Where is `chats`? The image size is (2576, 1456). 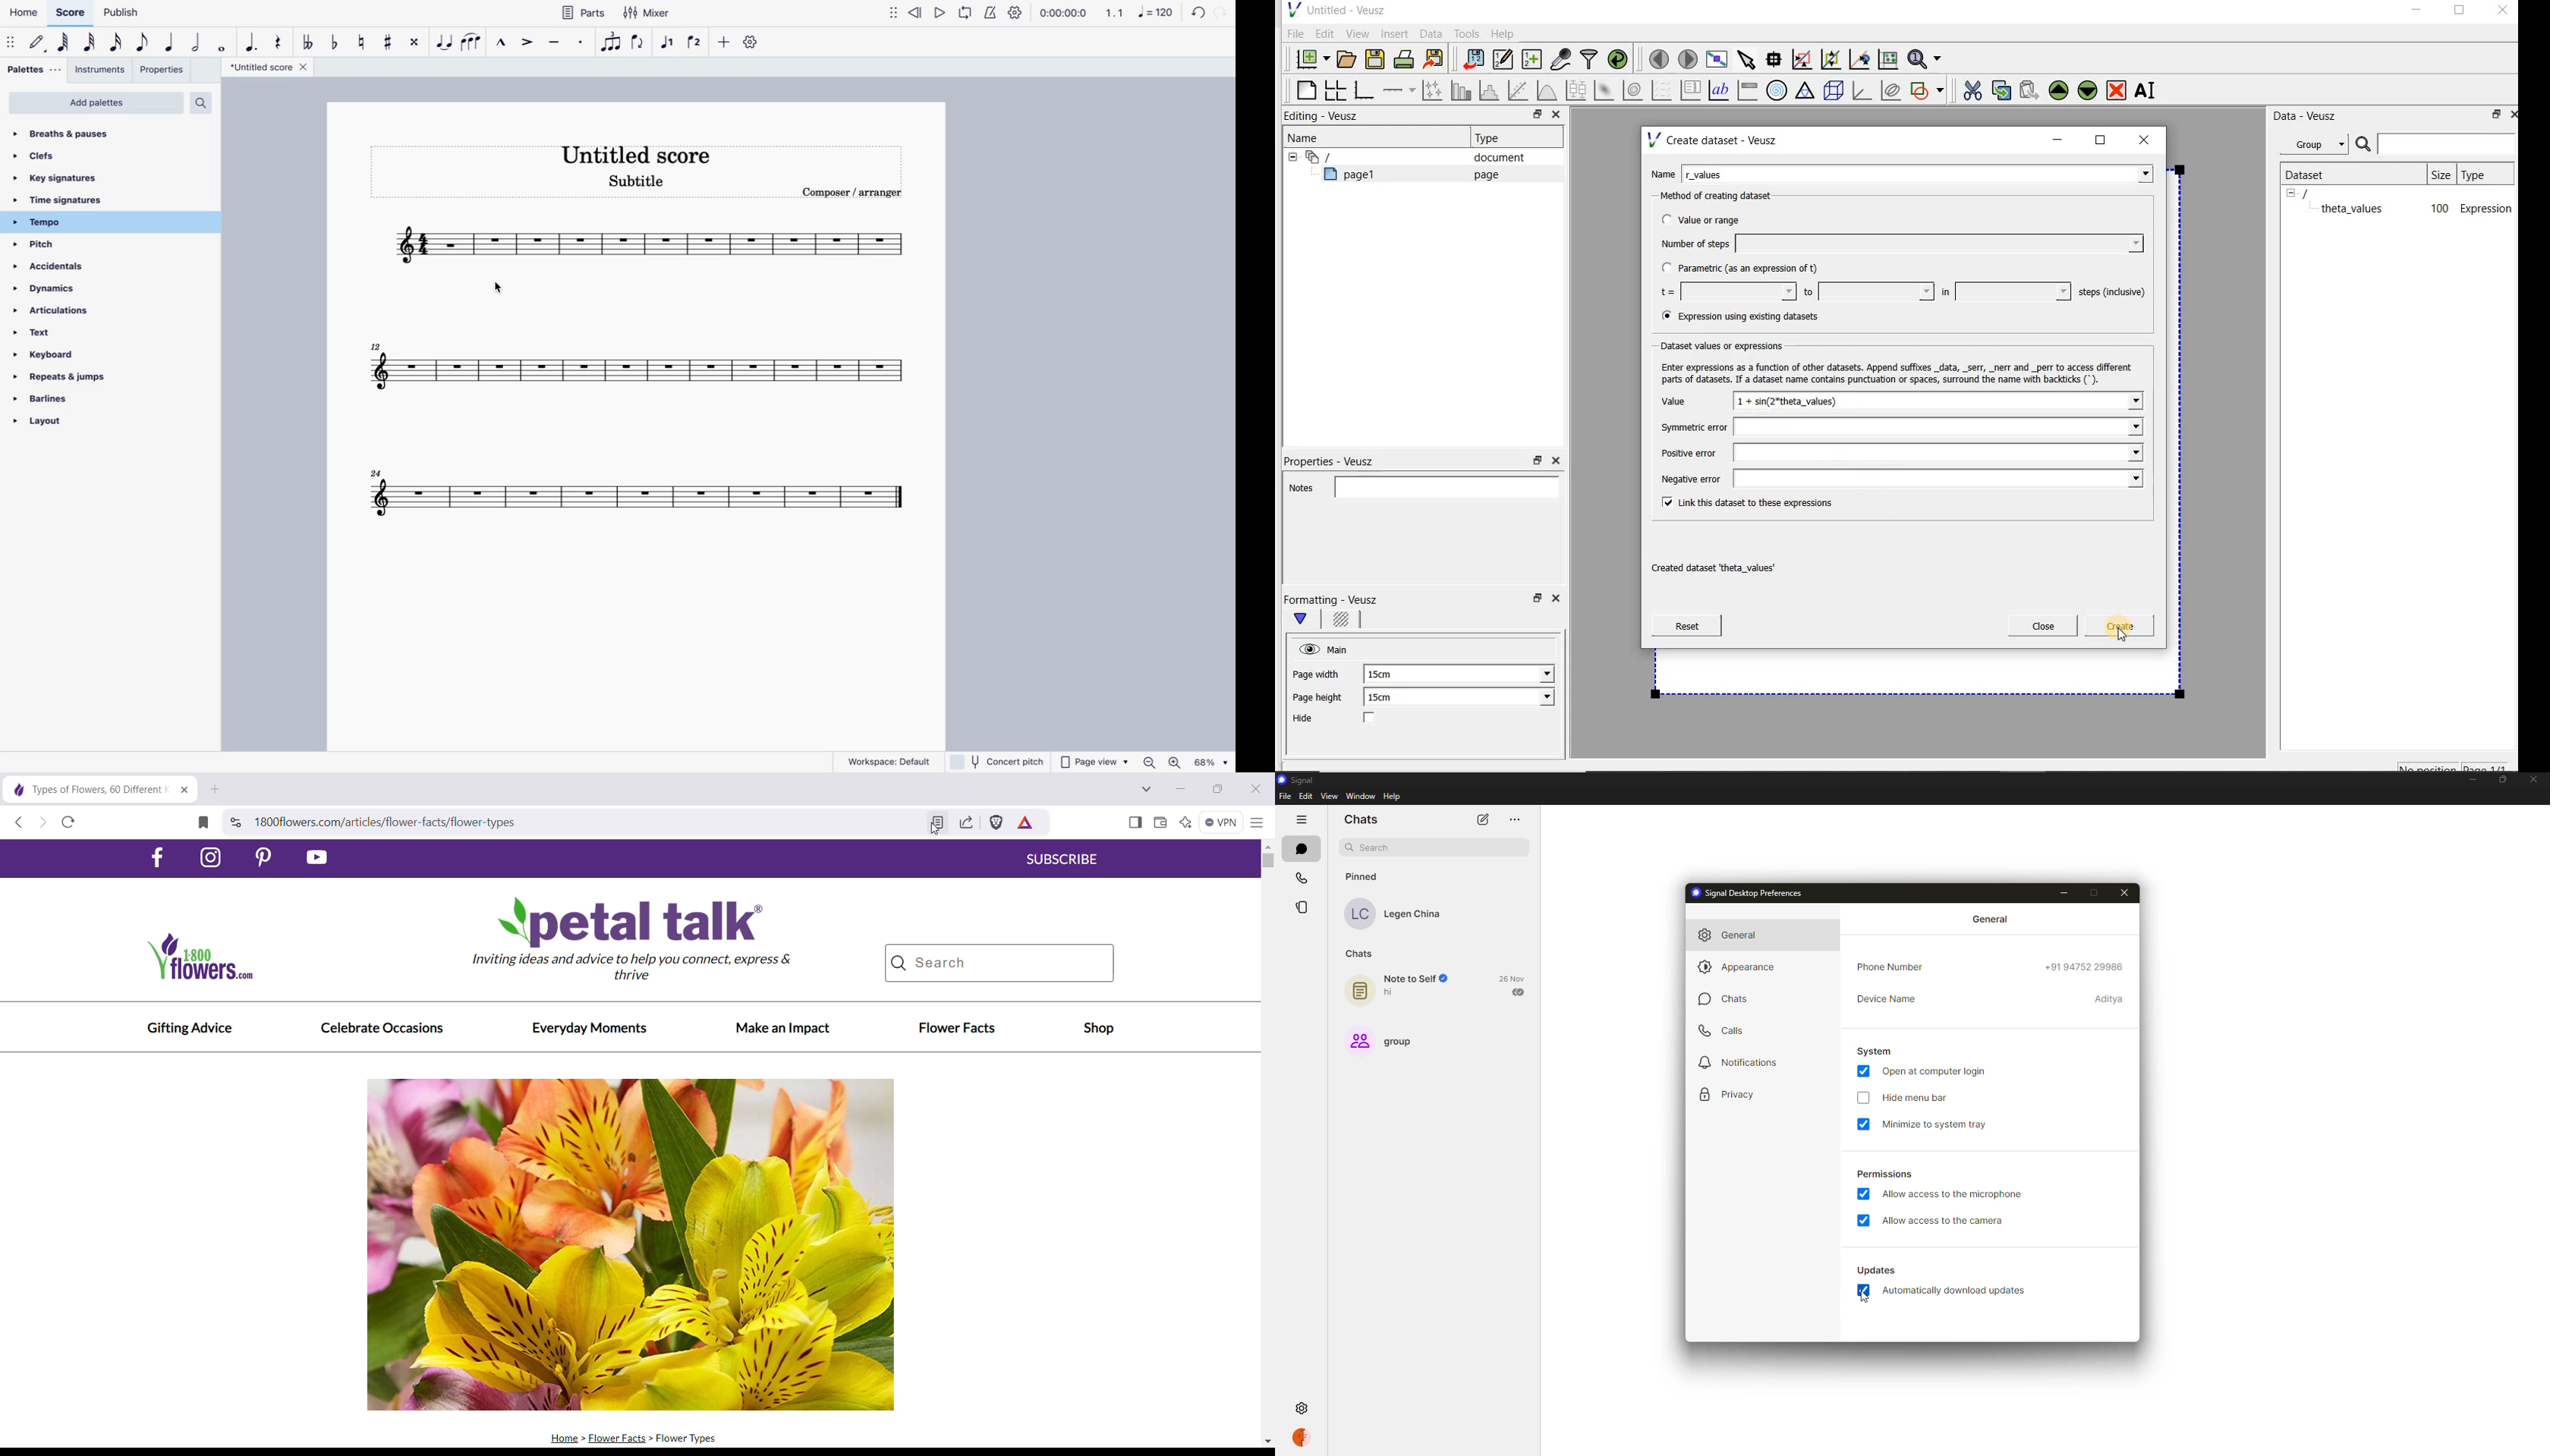 chats is located at coordinates (1734, 999).